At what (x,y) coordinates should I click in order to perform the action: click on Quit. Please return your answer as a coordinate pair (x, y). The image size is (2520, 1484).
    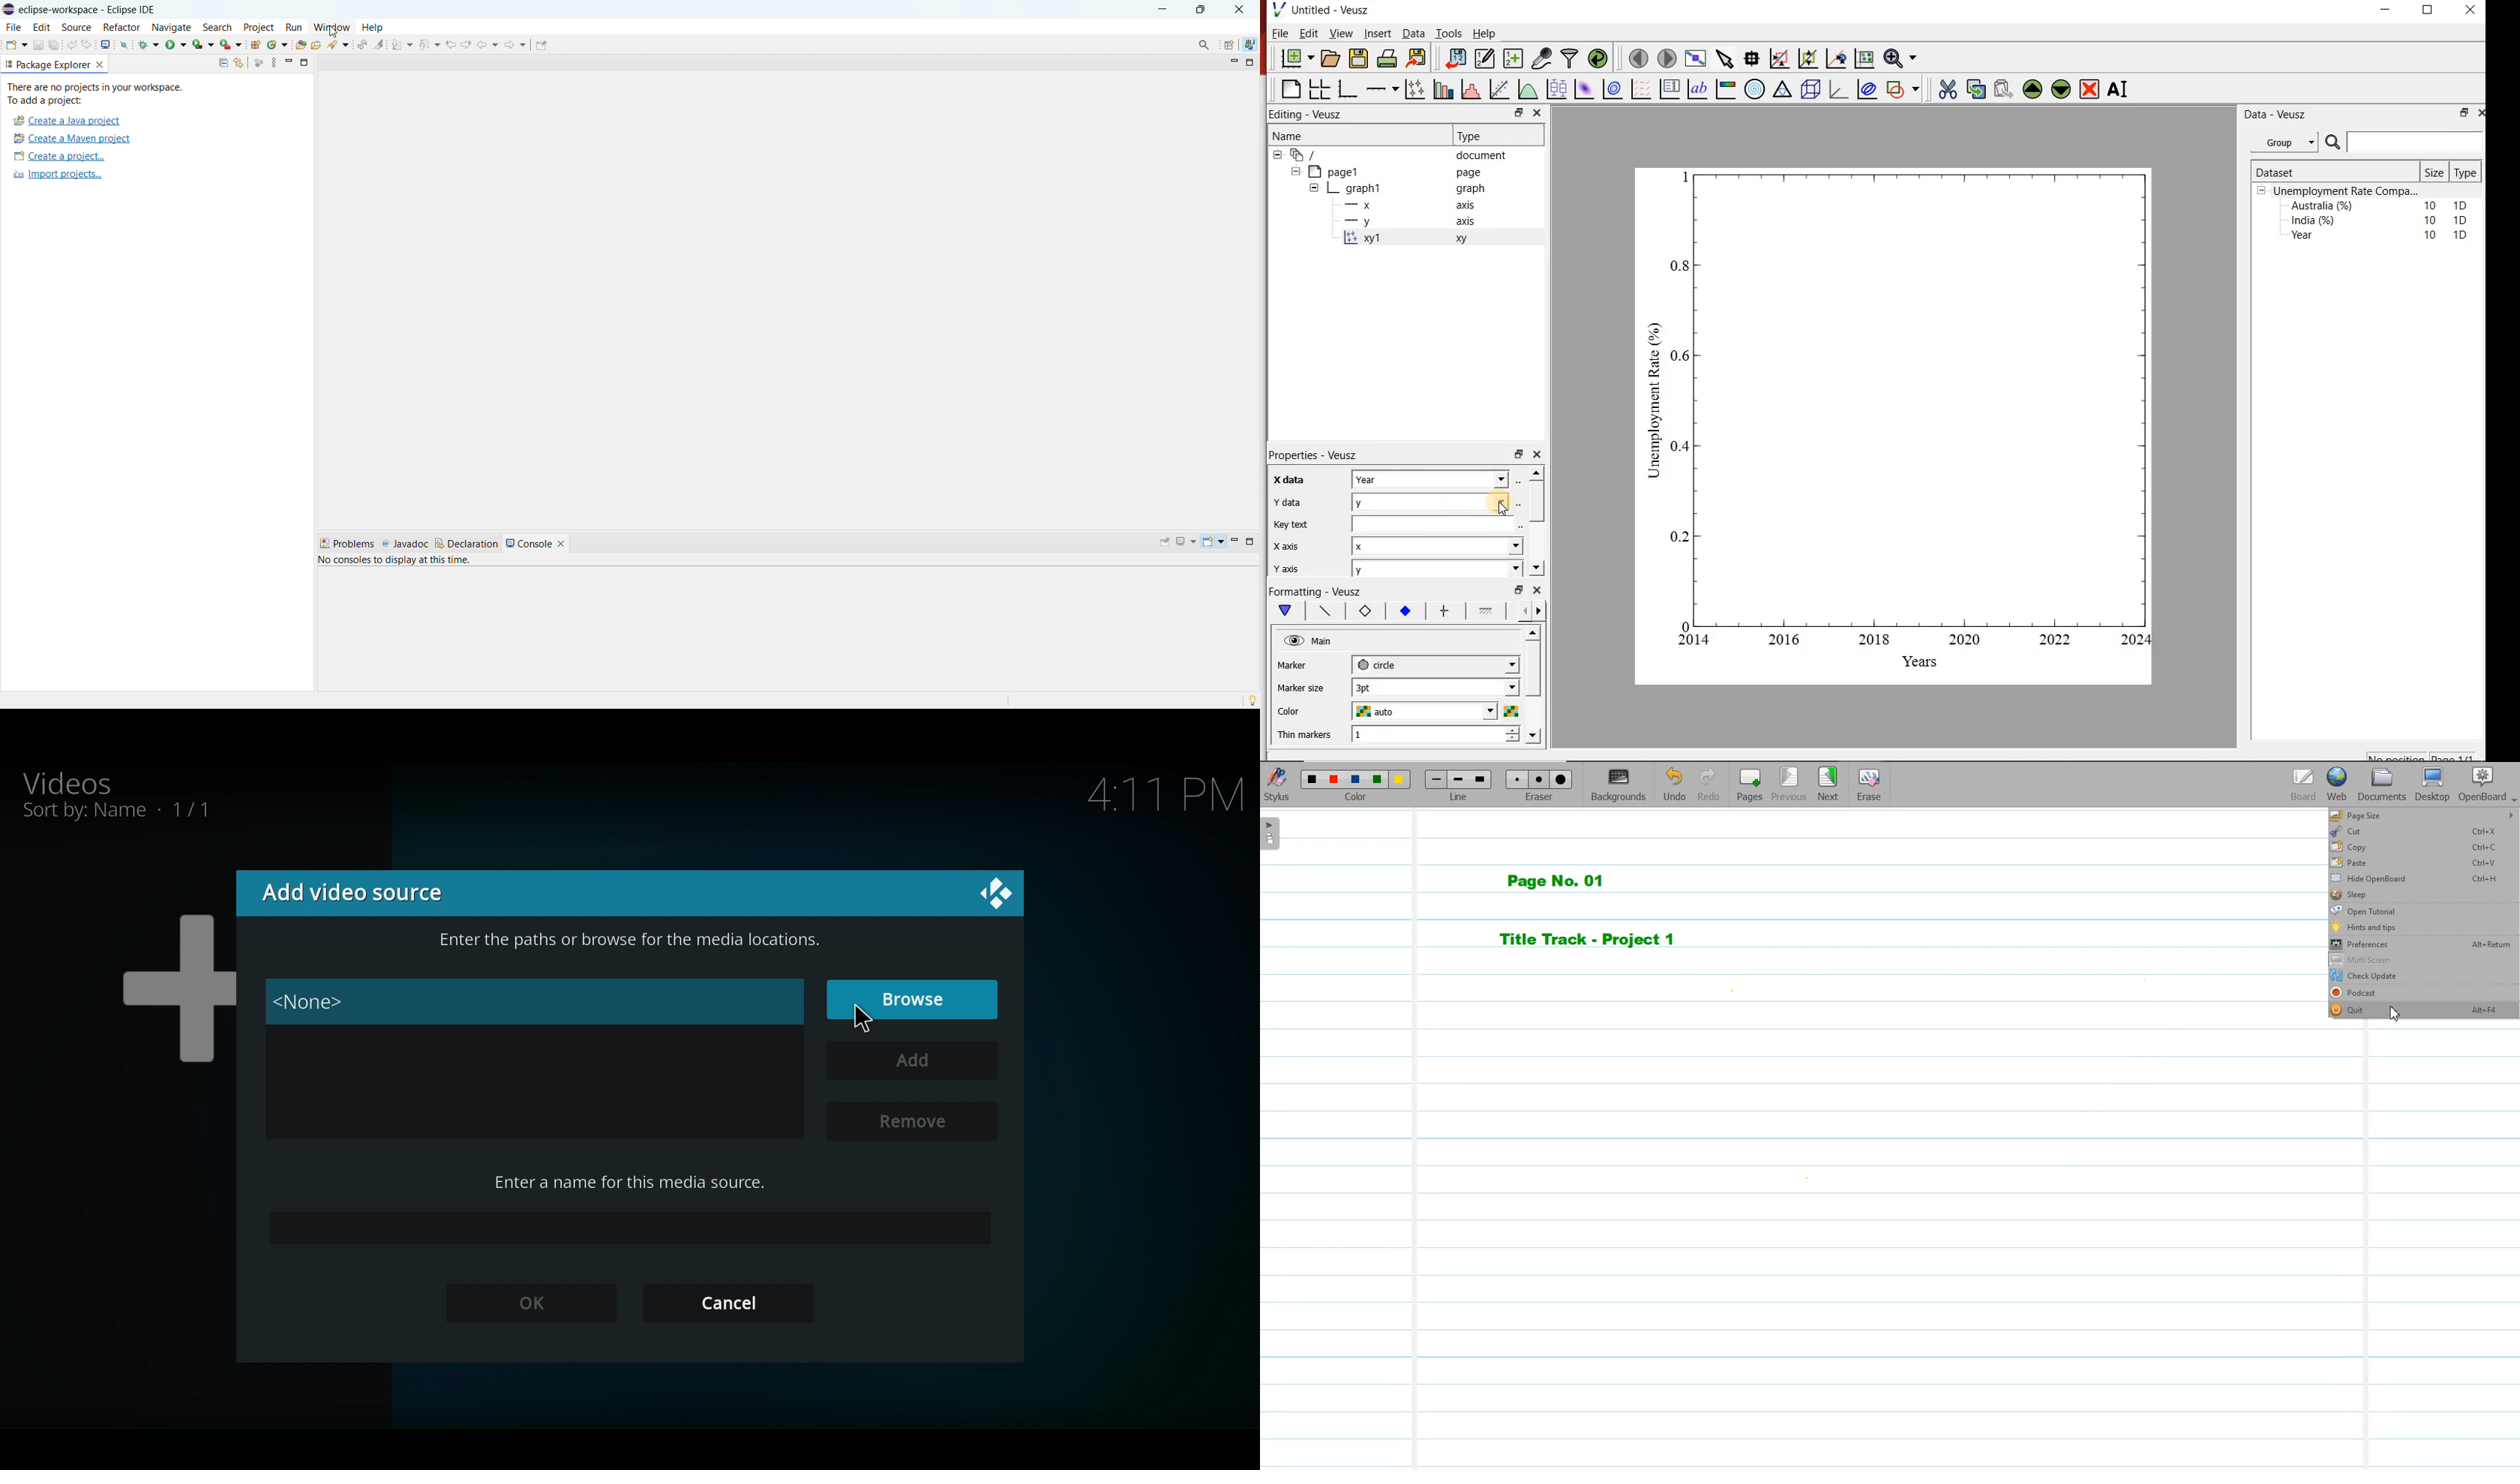
    Looking at the image, I should click on (2425, 1010).